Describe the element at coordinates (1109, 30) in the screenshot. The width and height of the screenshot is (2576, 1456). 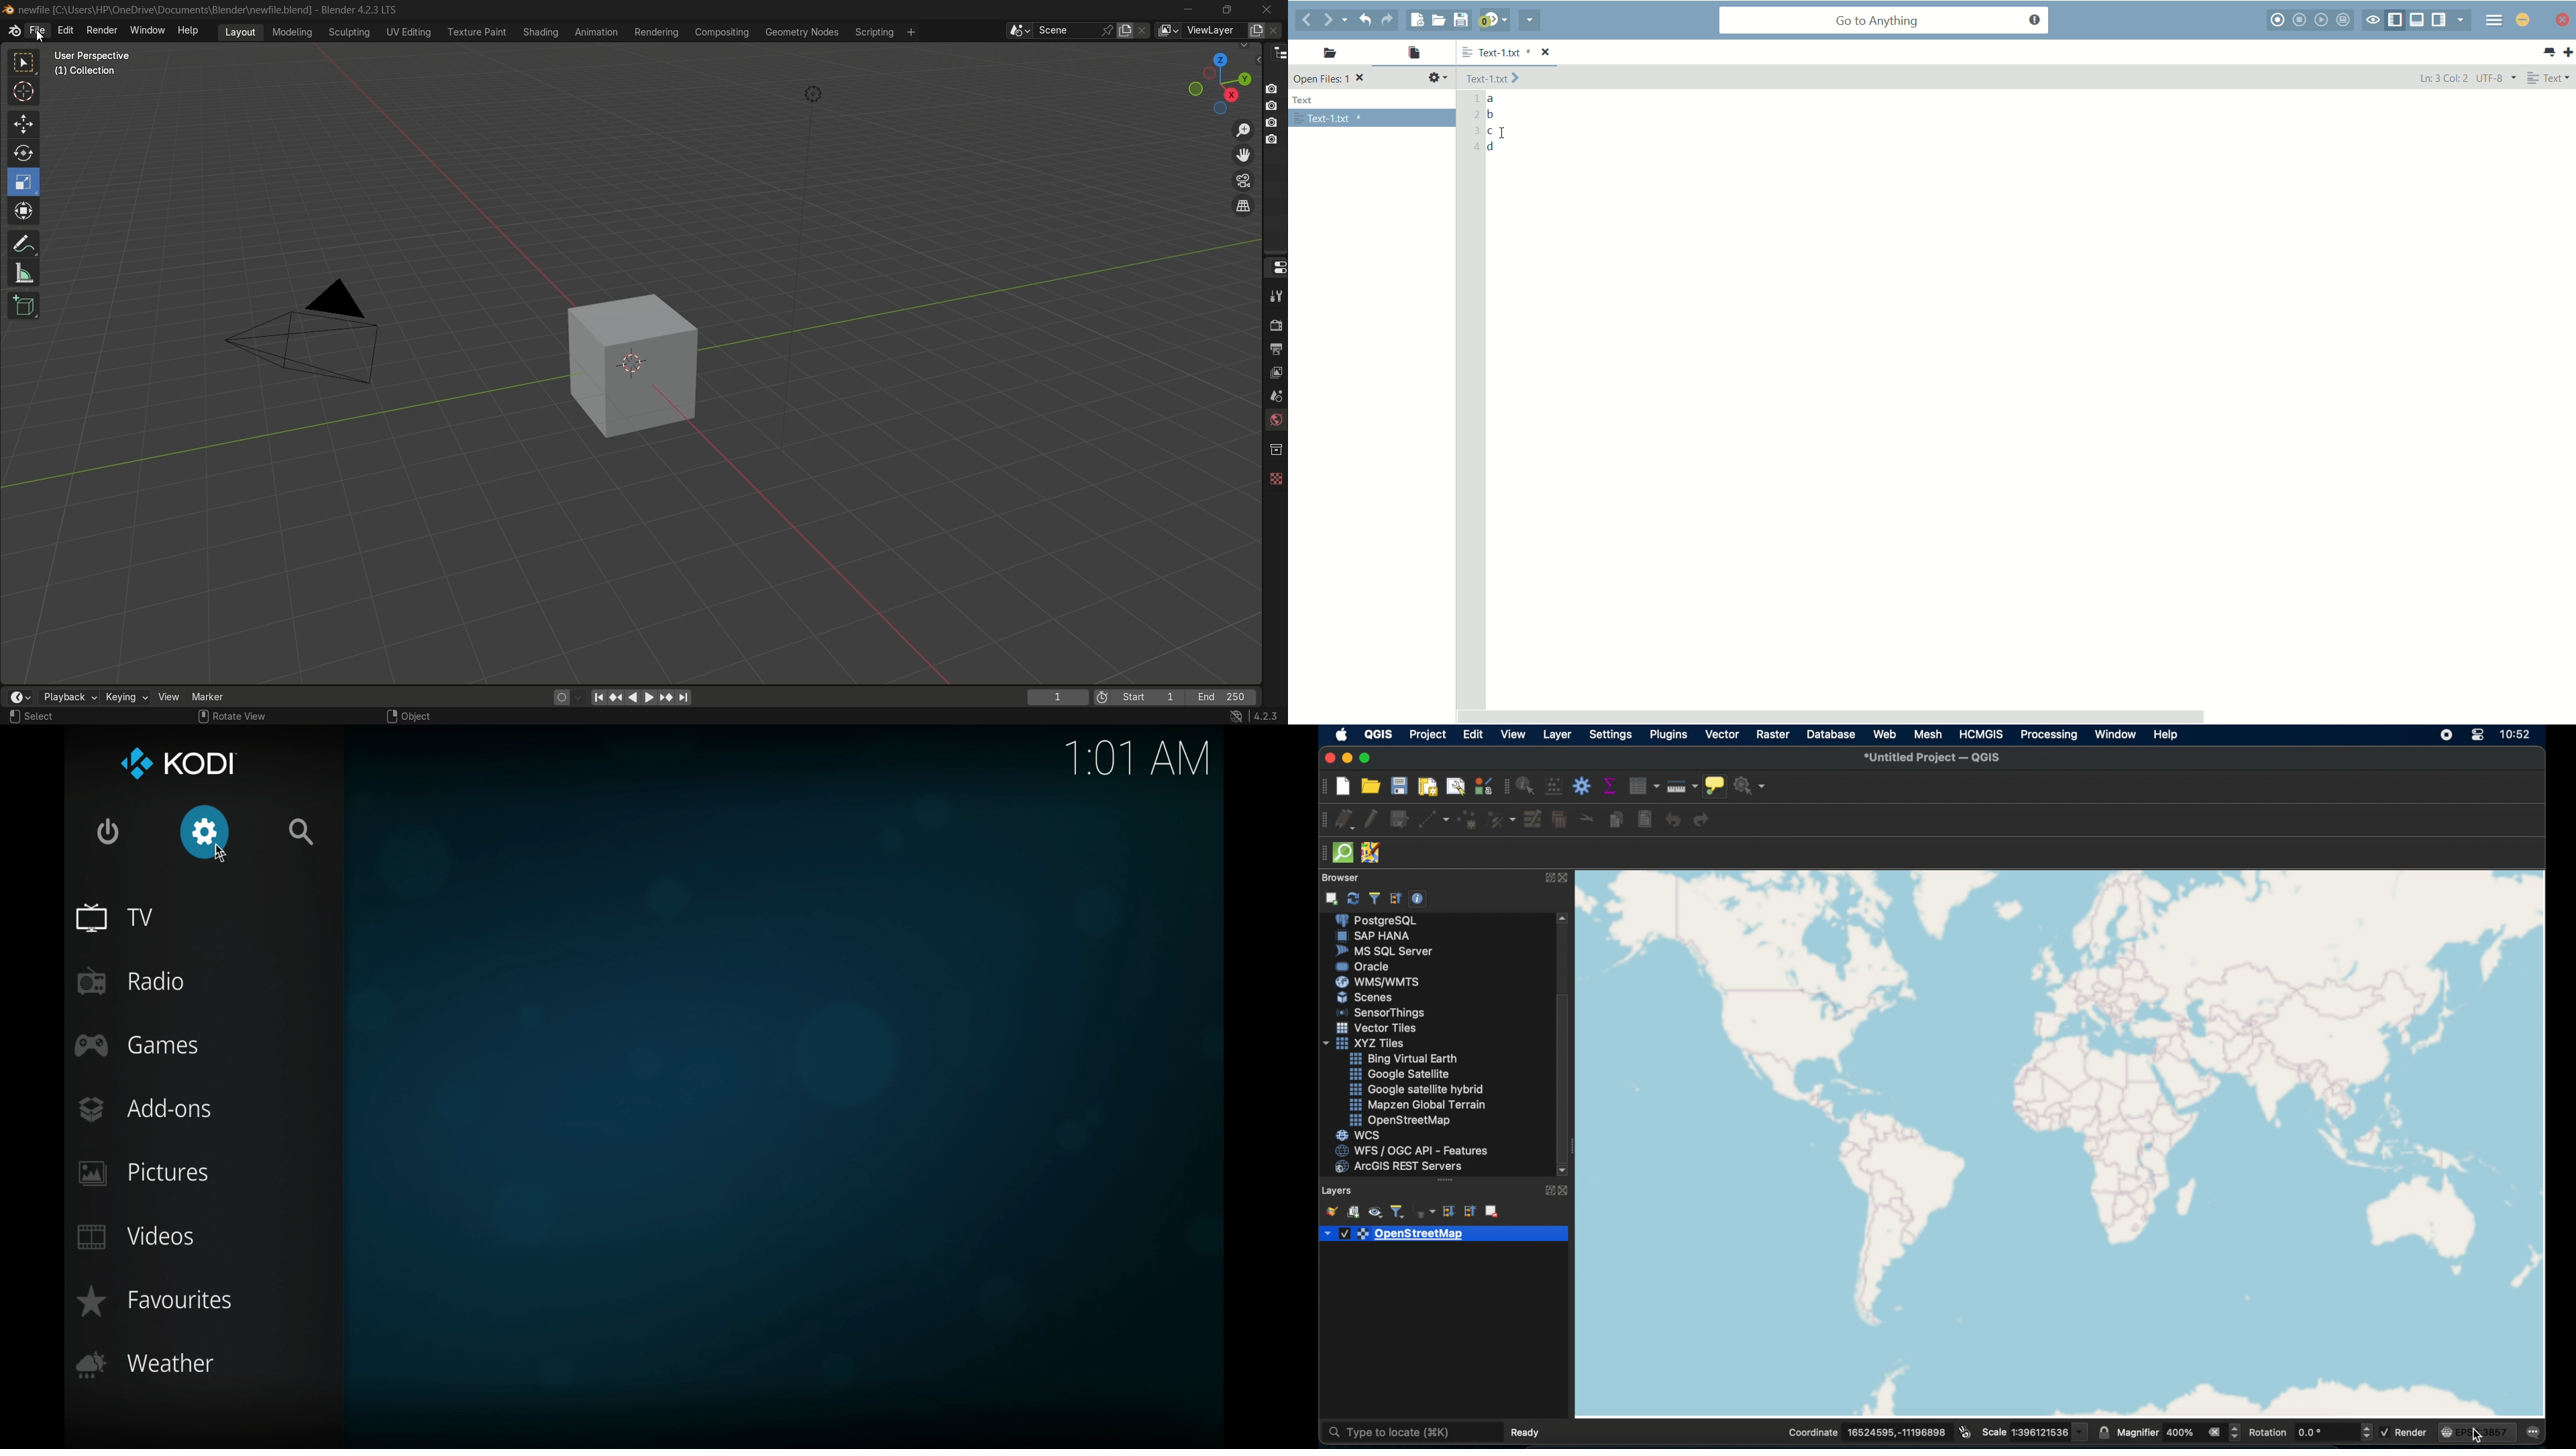
I see `pin scene to workplace` at that location.